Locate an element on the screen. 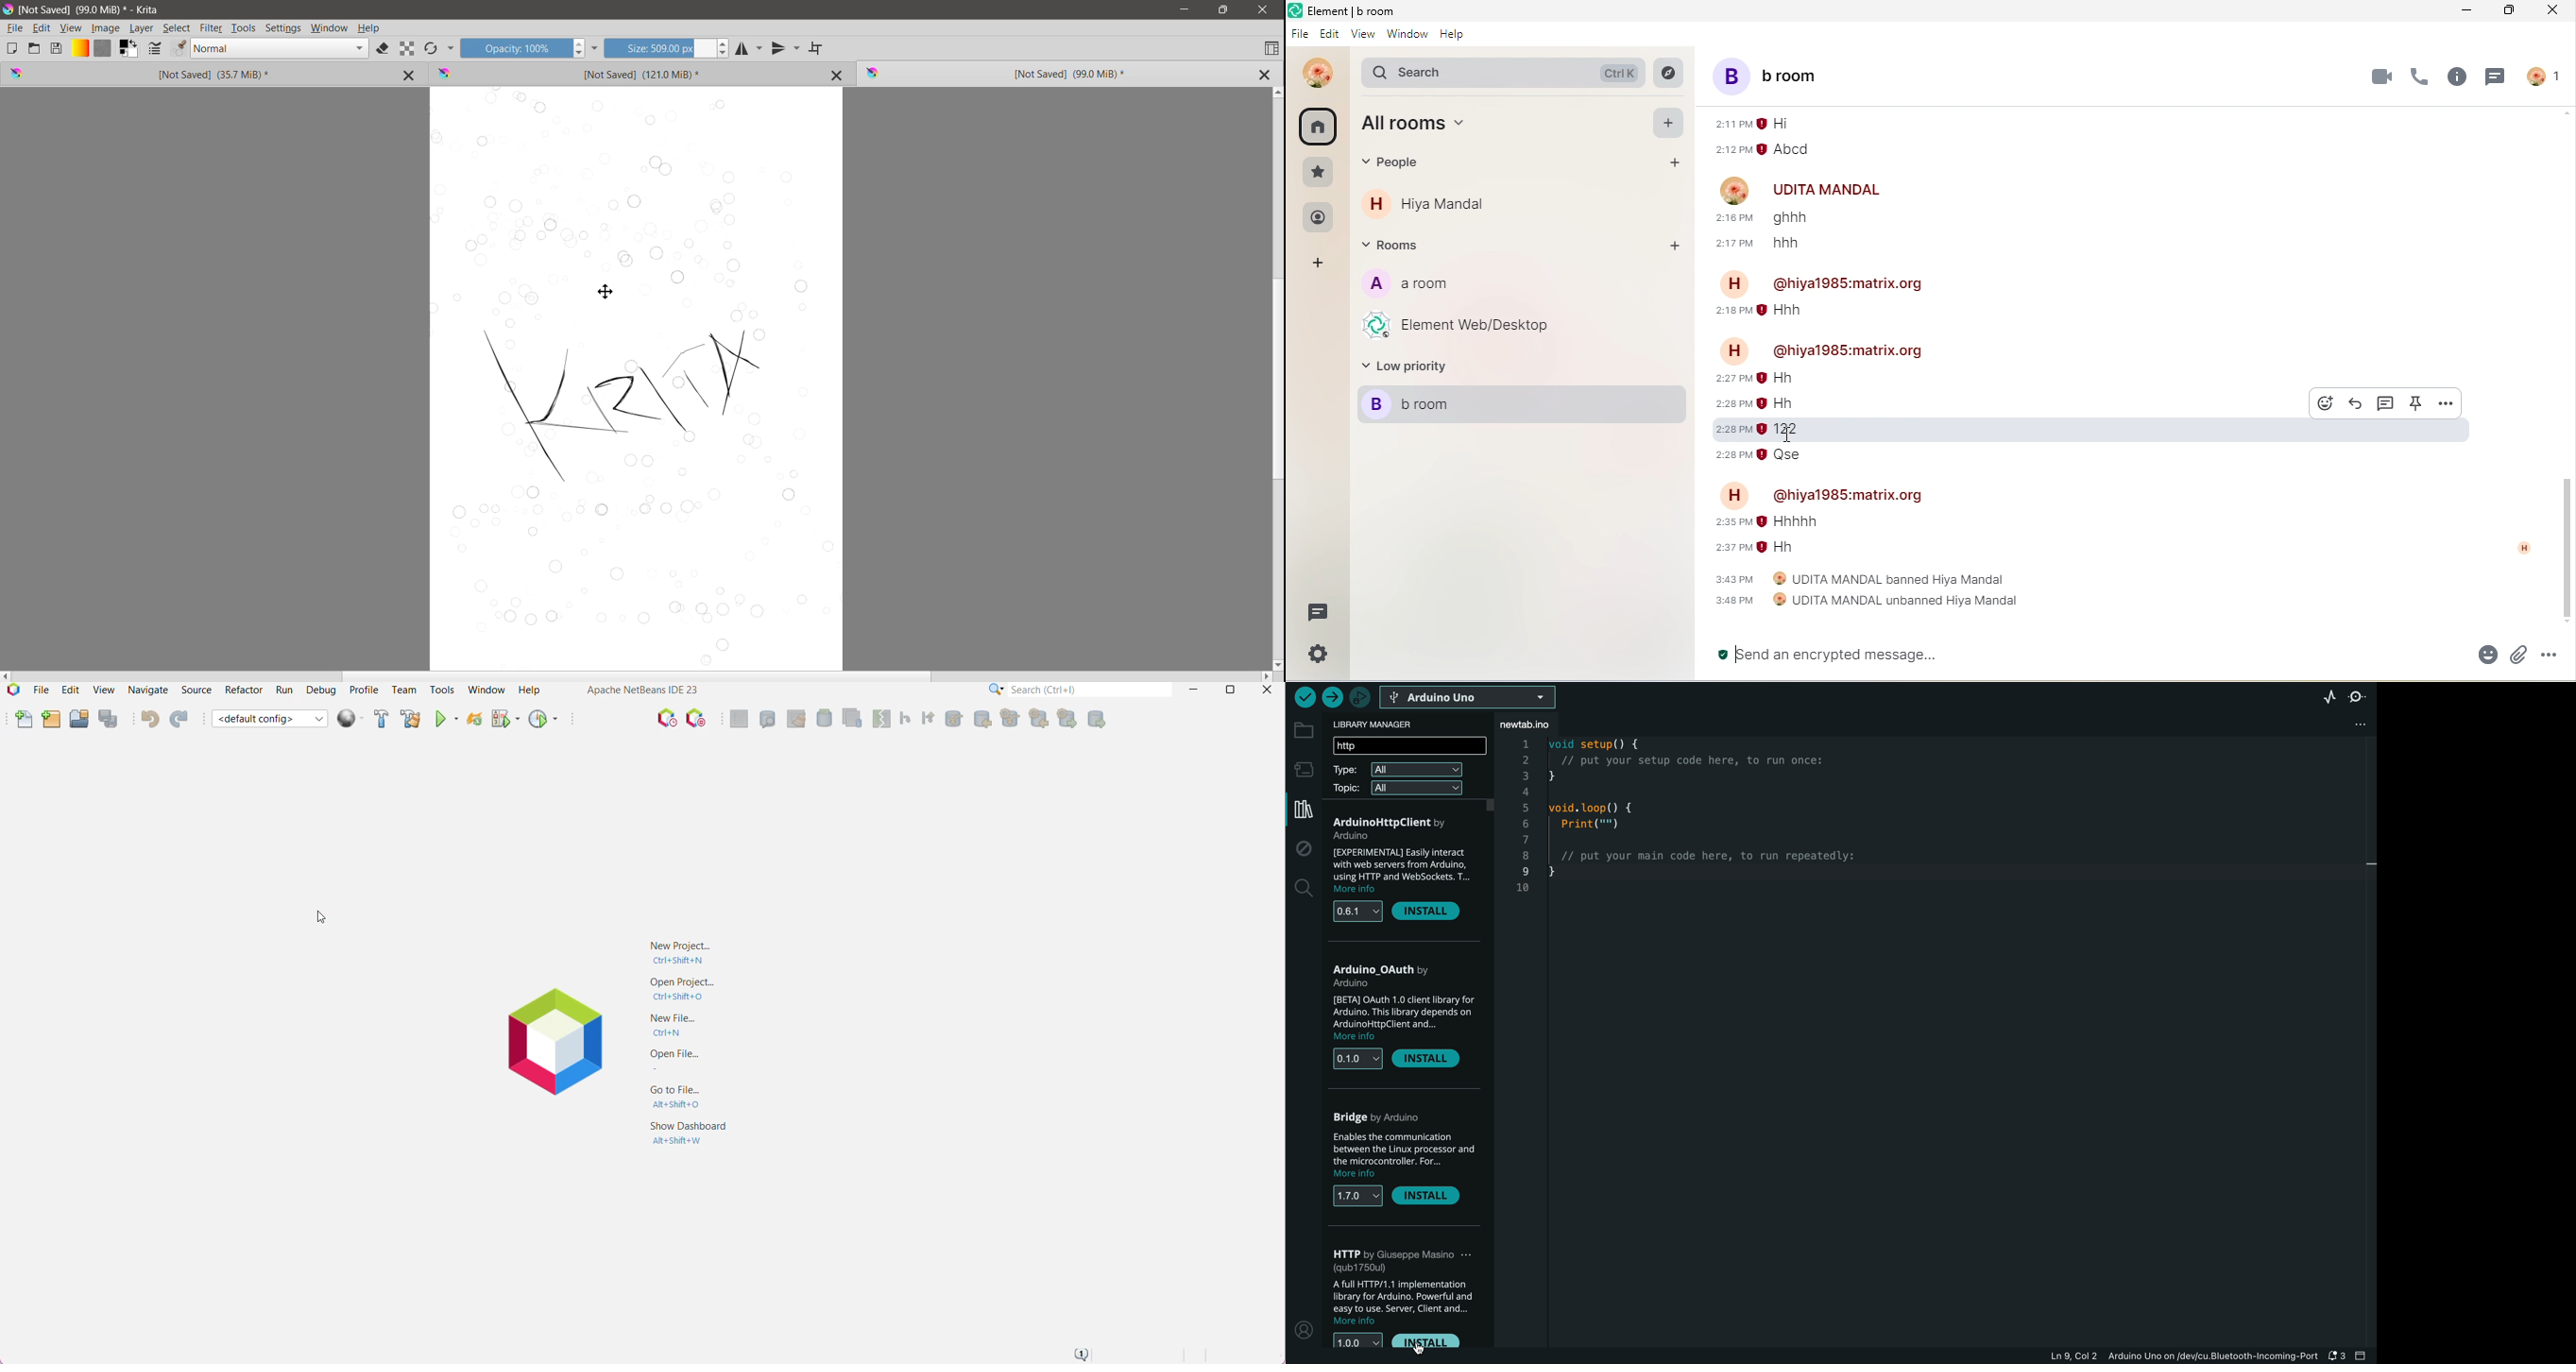 The width and height of the screenshot is (2576, 1372). Fie Title, Size - Application Name is located at coordinates (92, 10).